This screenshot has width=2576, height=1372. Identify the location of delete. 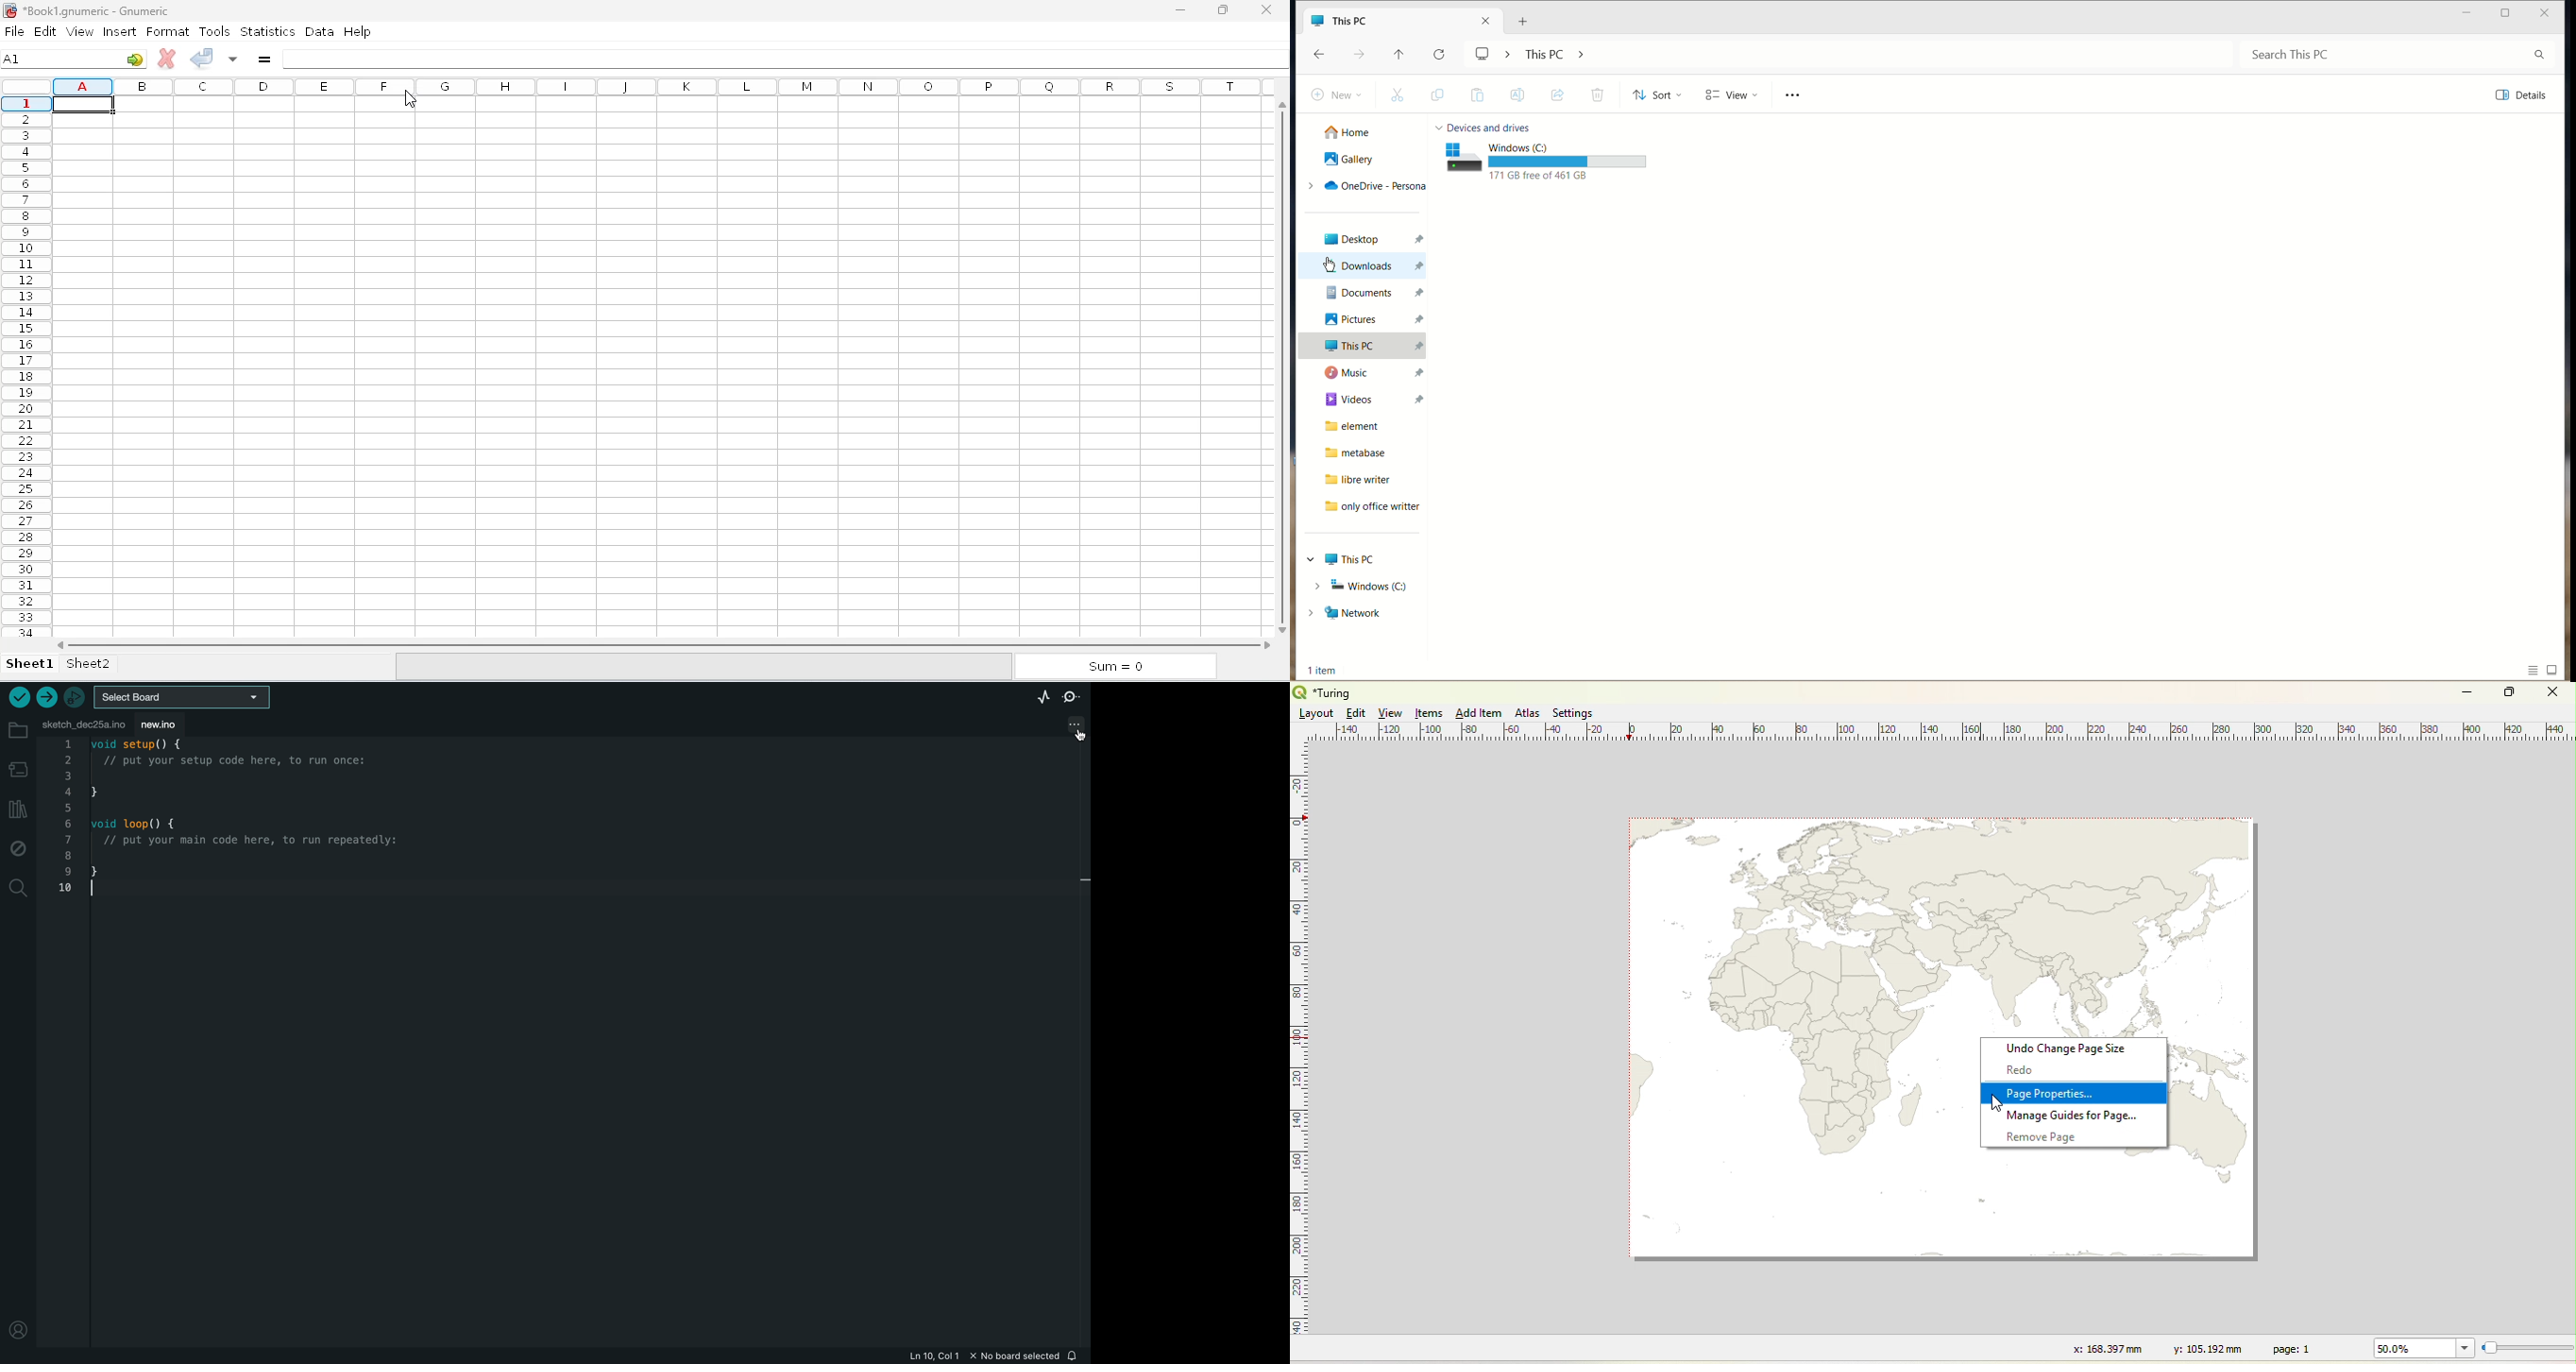
(1596, 94).